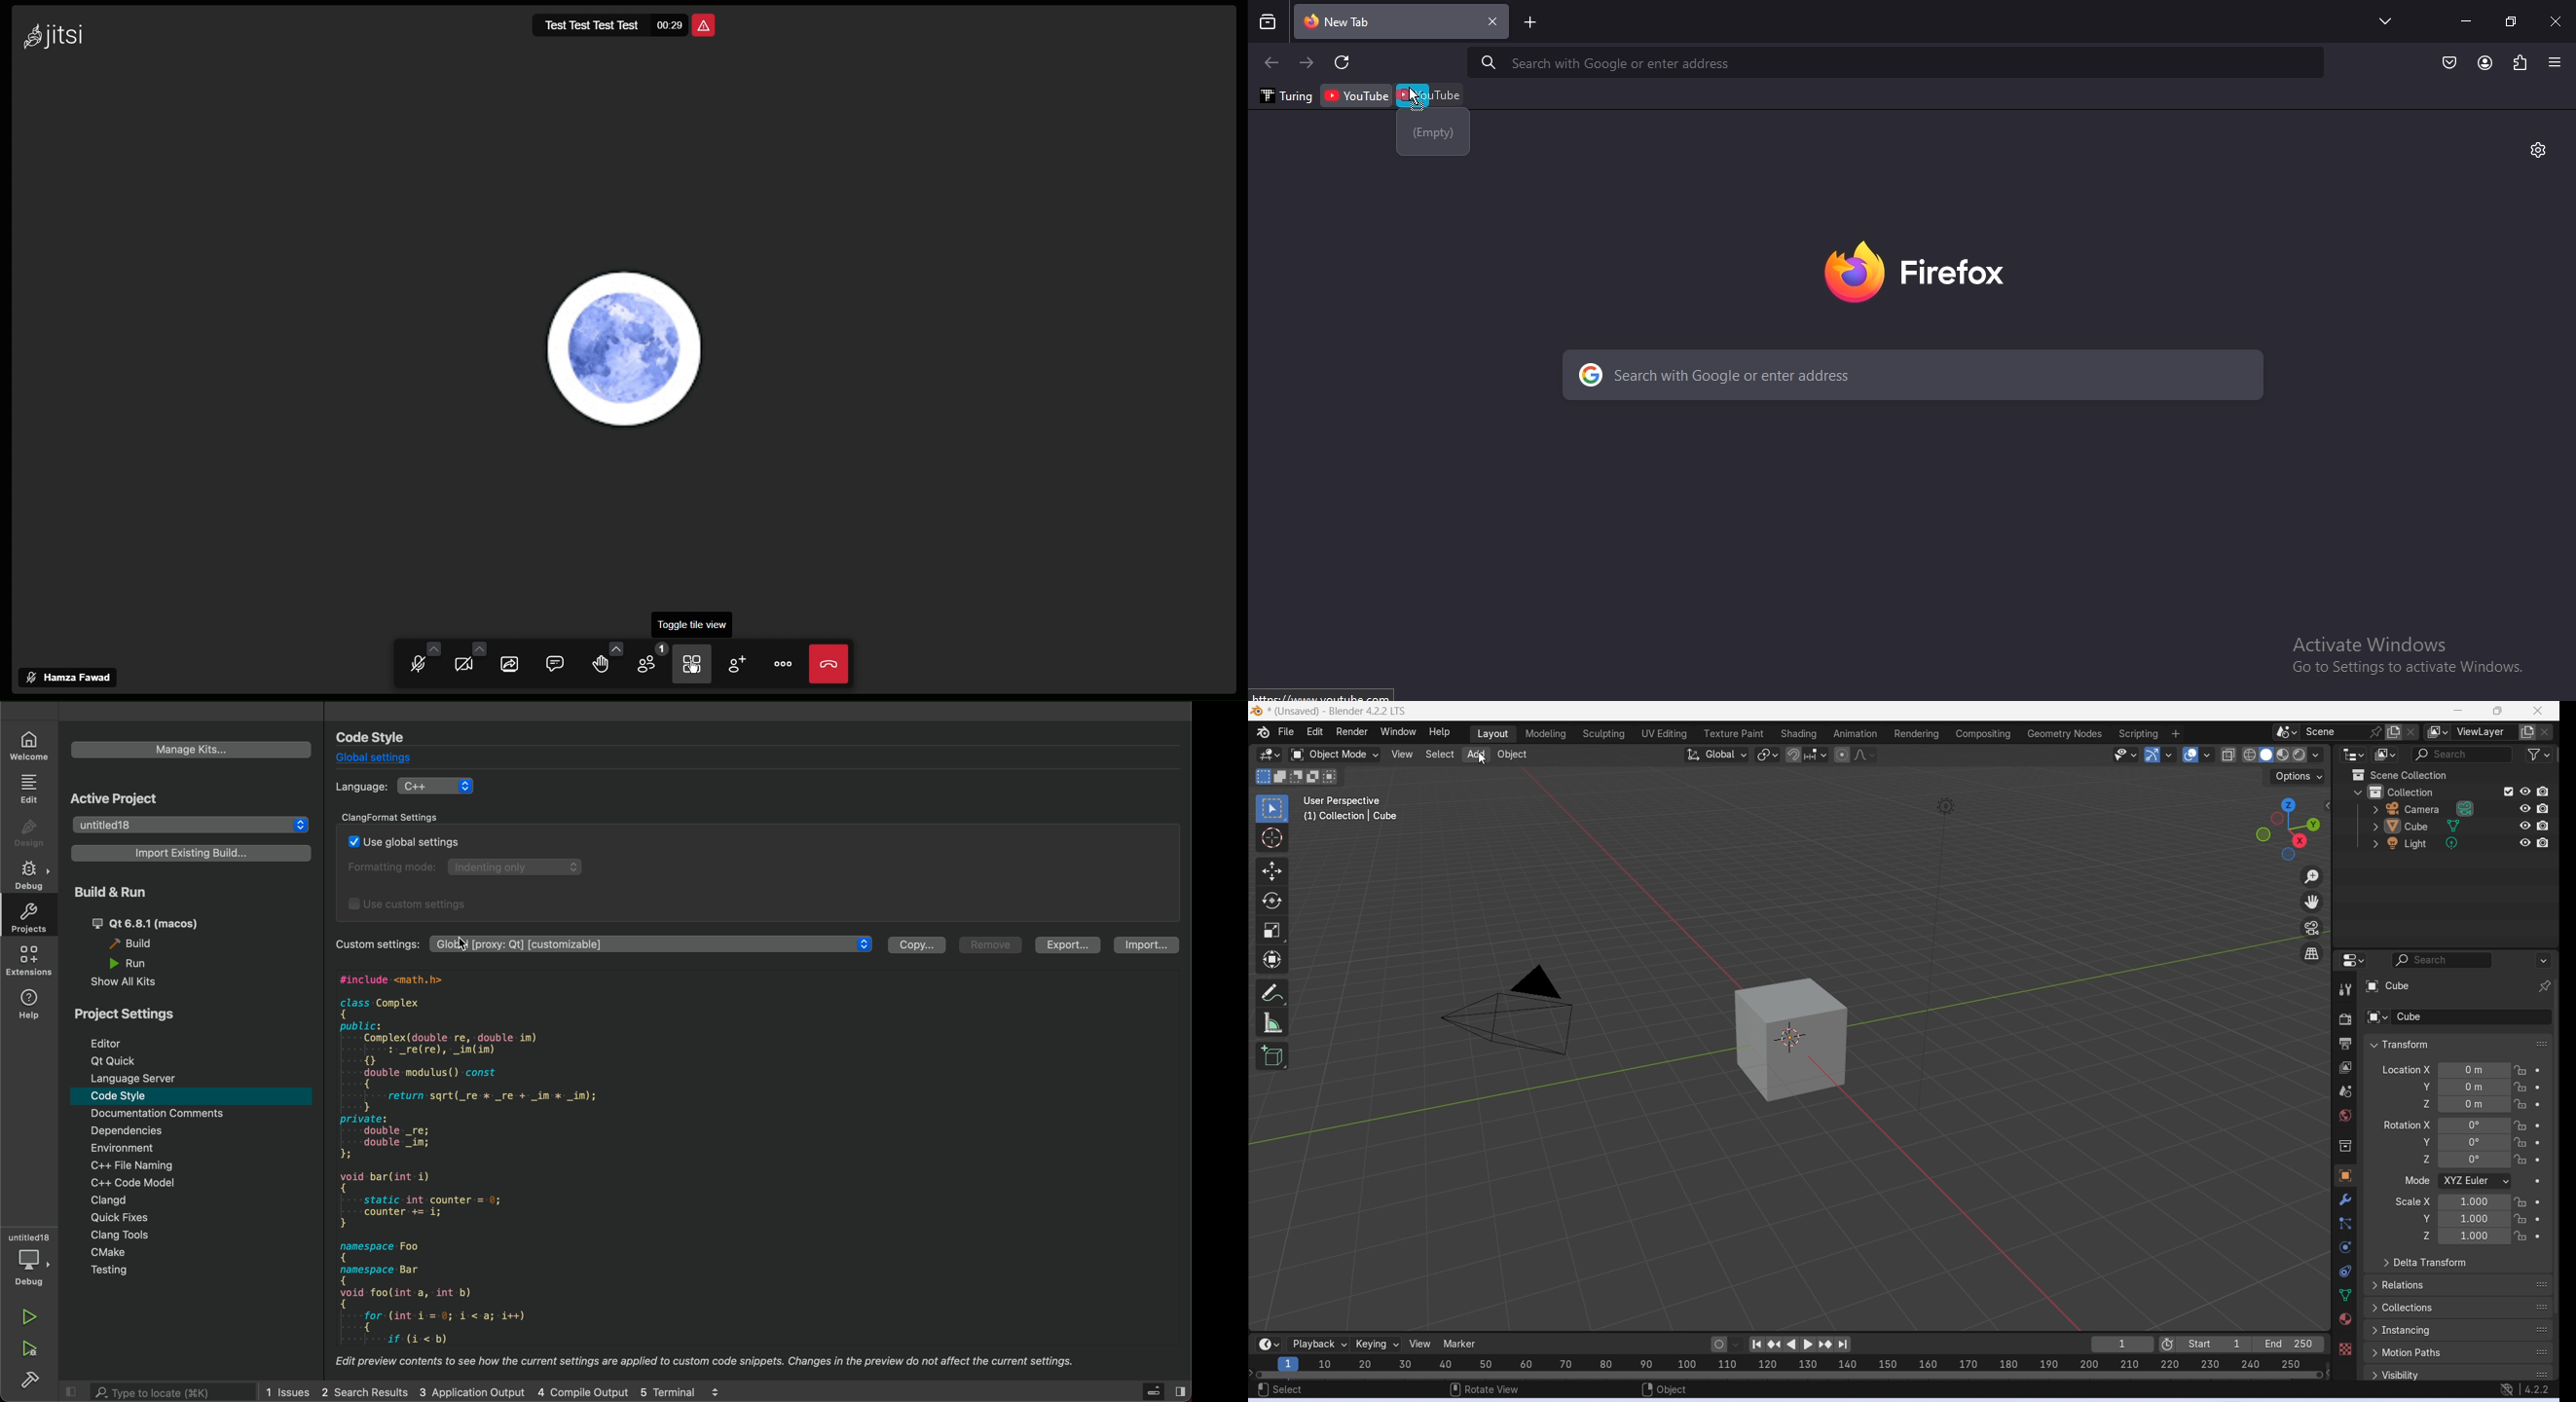  Describe the element at coordinates (559, 665) in the screenshot. I see `Chat` at that location.